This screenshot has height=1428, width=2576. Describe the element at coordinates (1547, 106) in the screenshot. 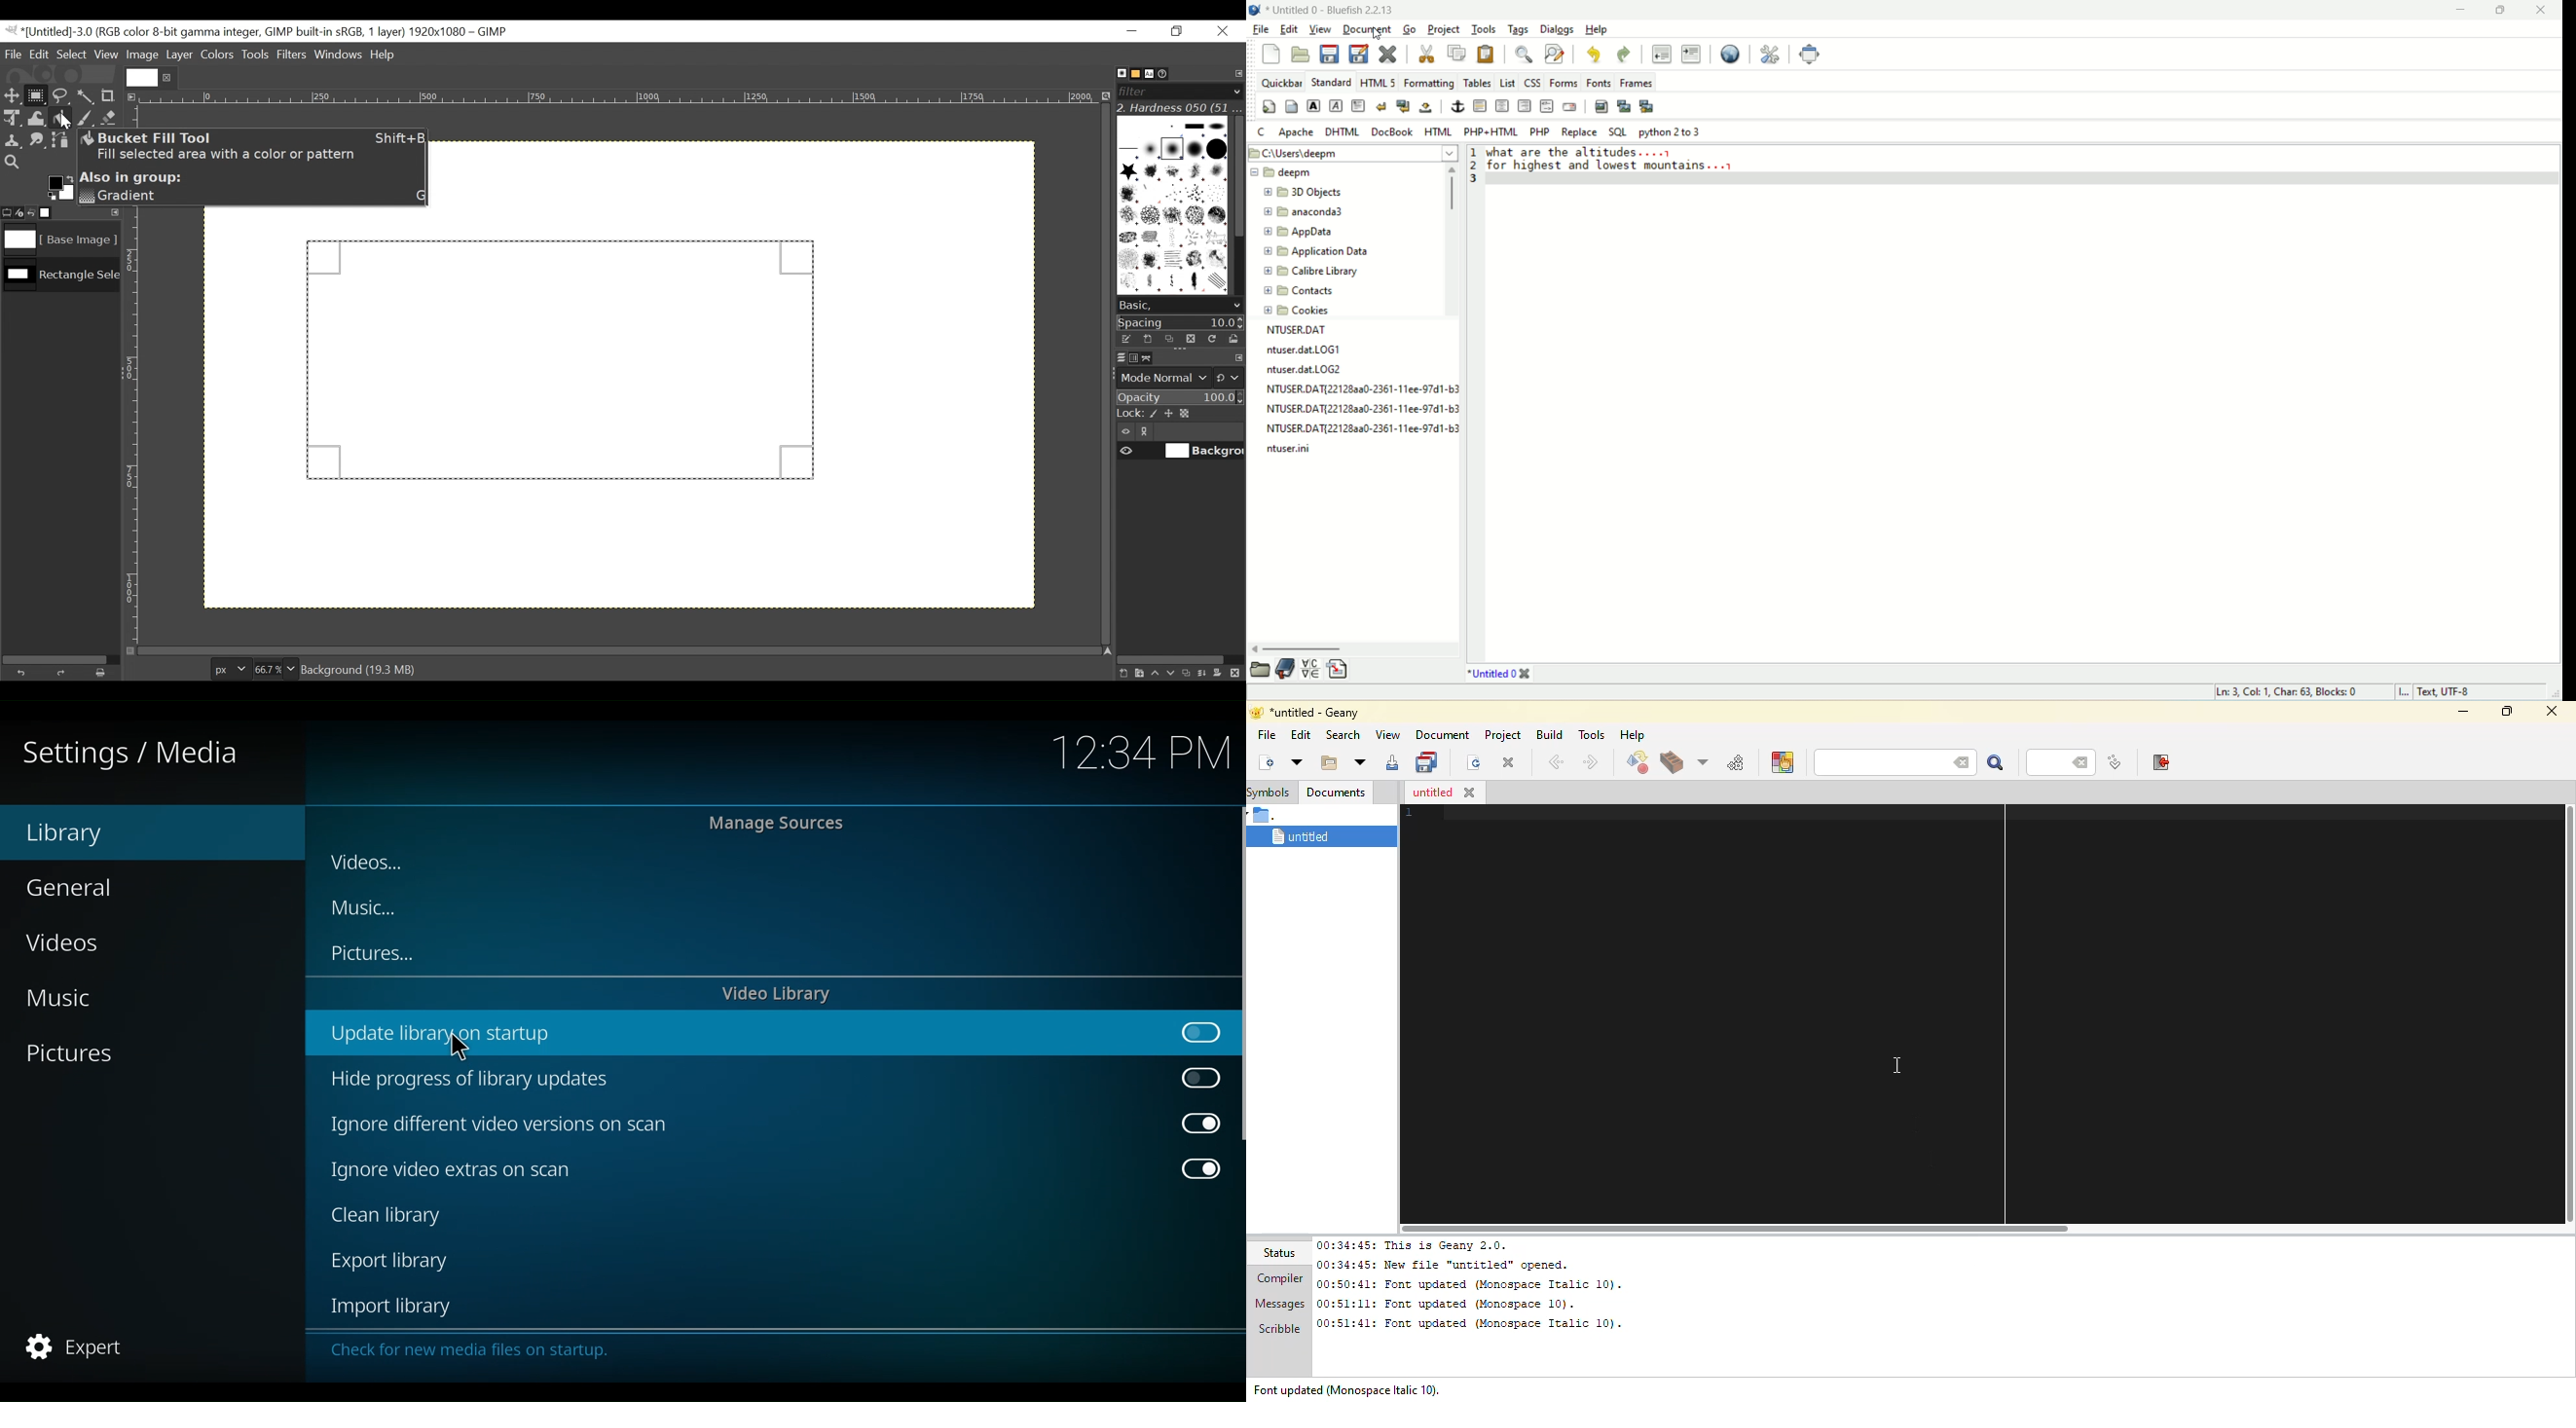

I see `HTML comment` at that location.